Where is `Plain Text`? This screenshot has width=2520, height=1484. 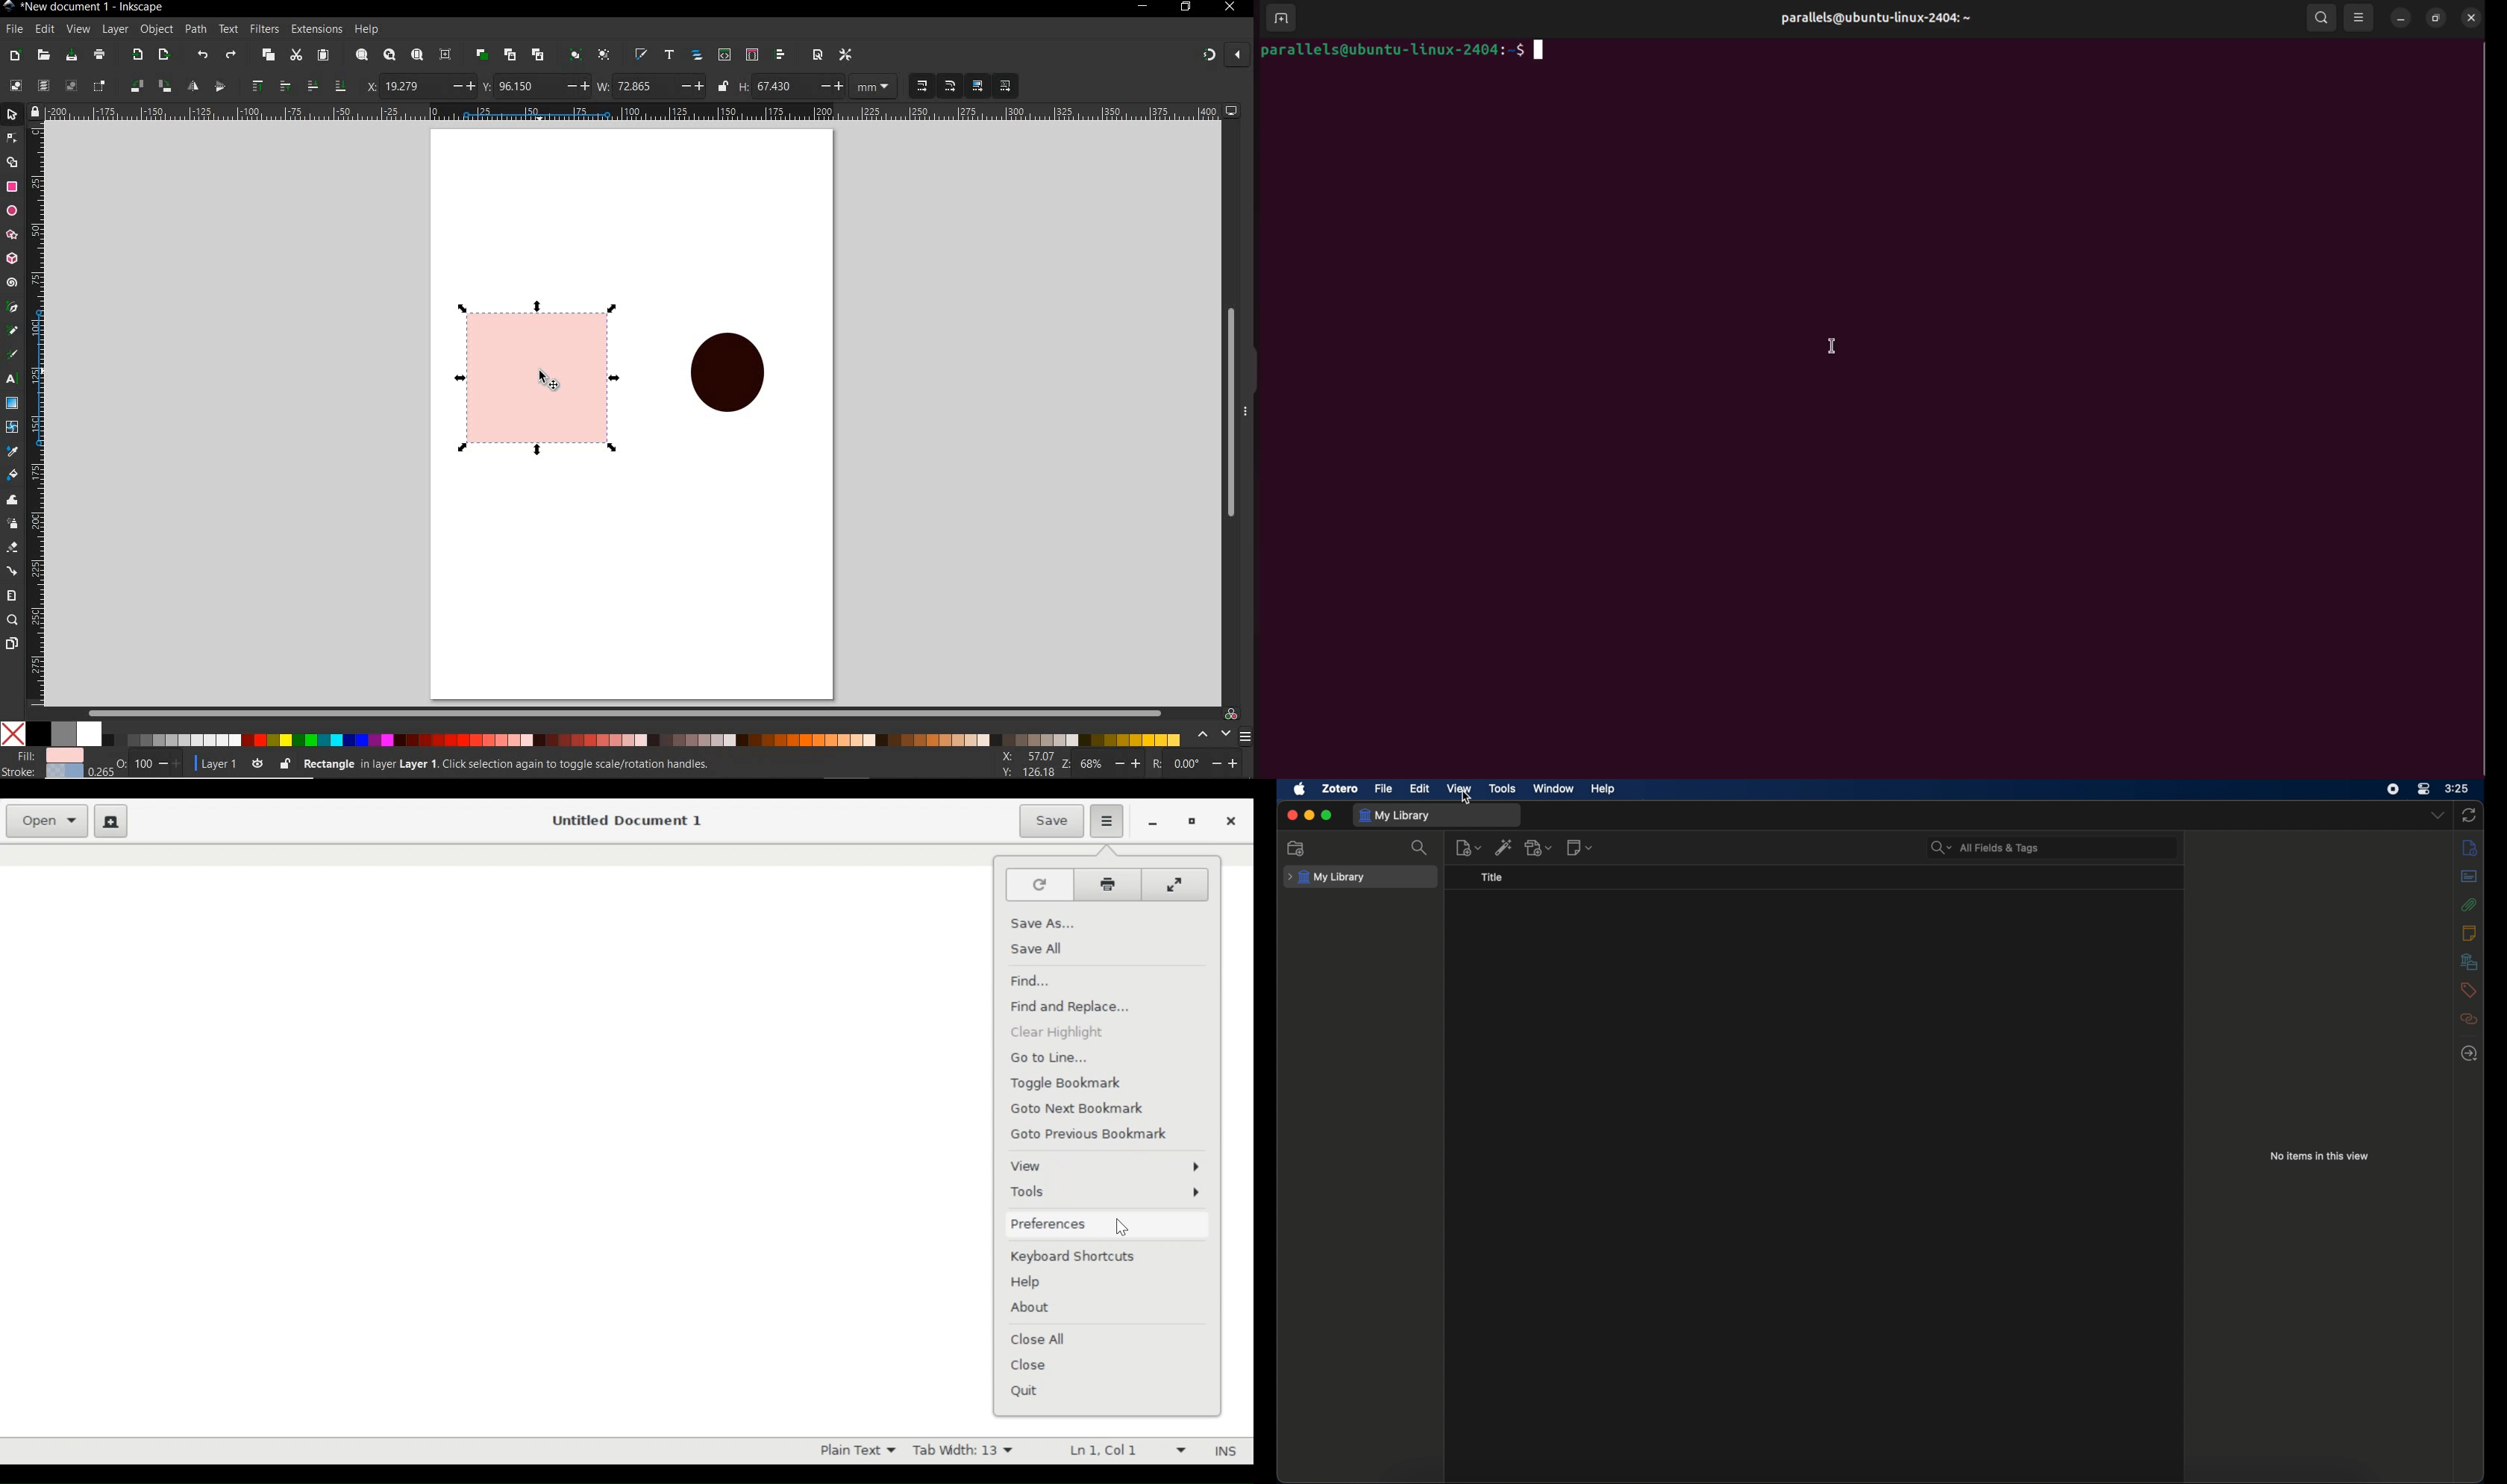 Plain Text is located at coordinates (852, 1449).